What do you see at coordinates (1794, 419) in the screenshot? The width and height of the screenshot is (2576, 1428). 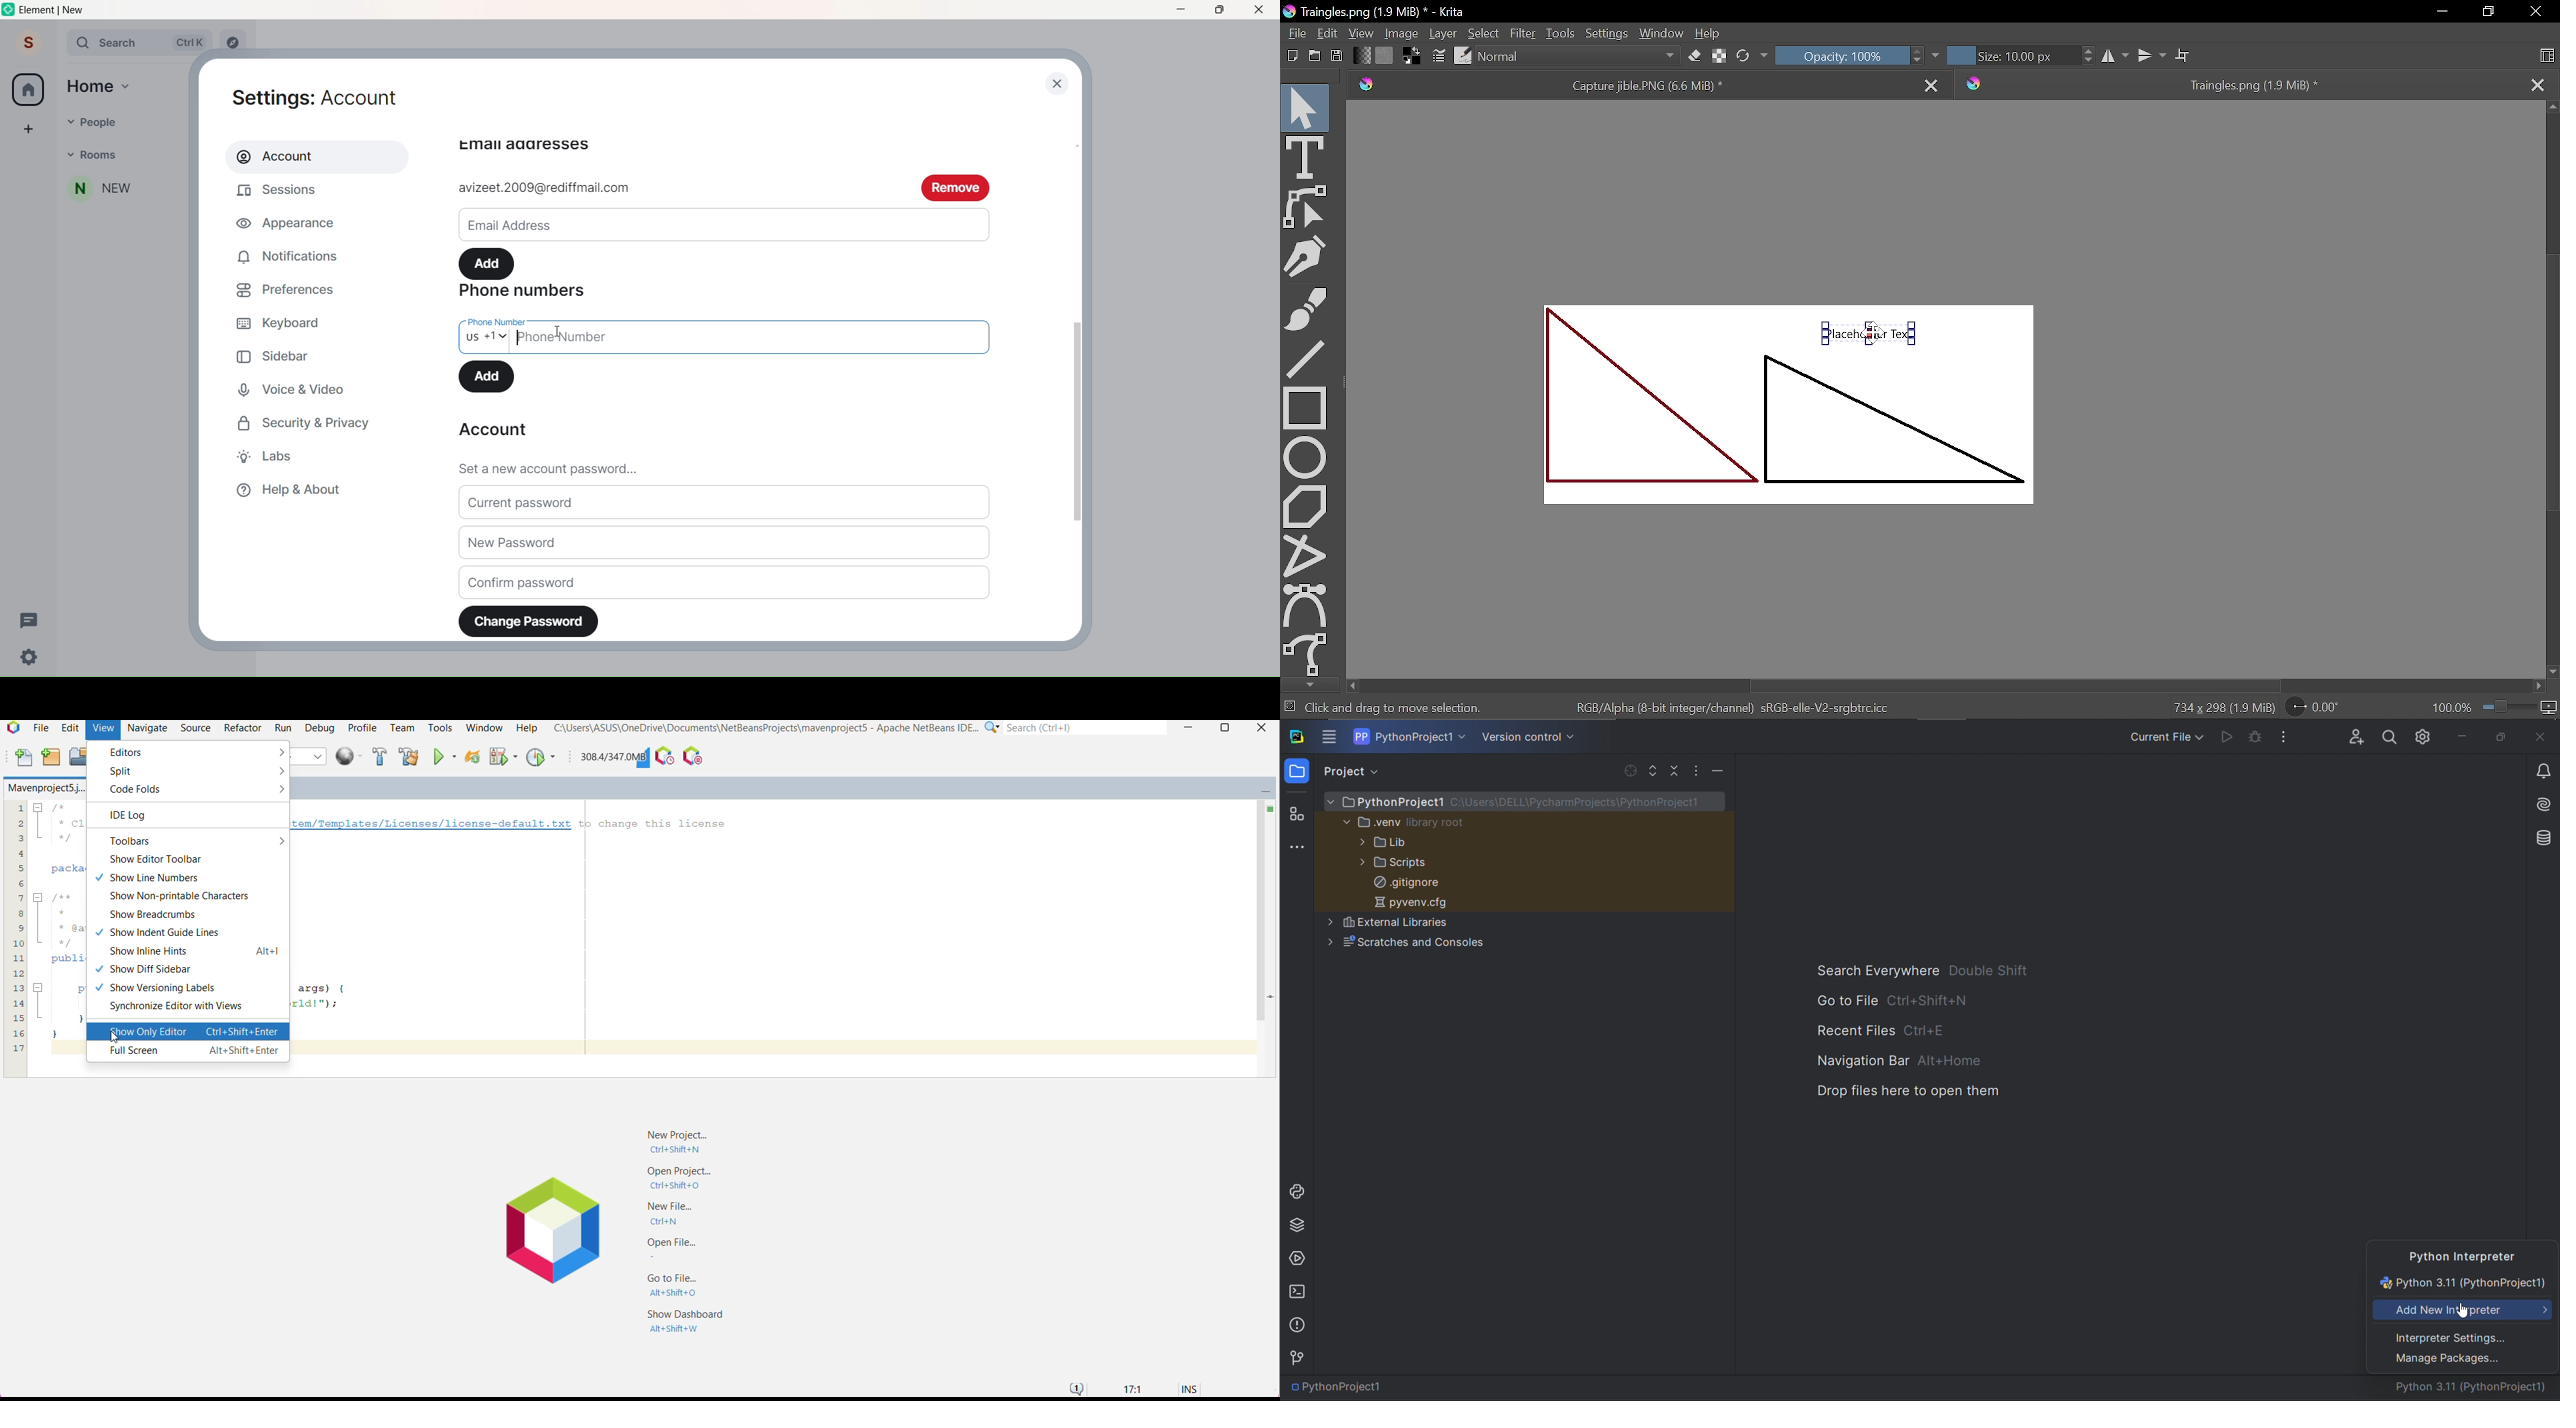 I see `Placeholder Text` at bounding box center [1794, 419].